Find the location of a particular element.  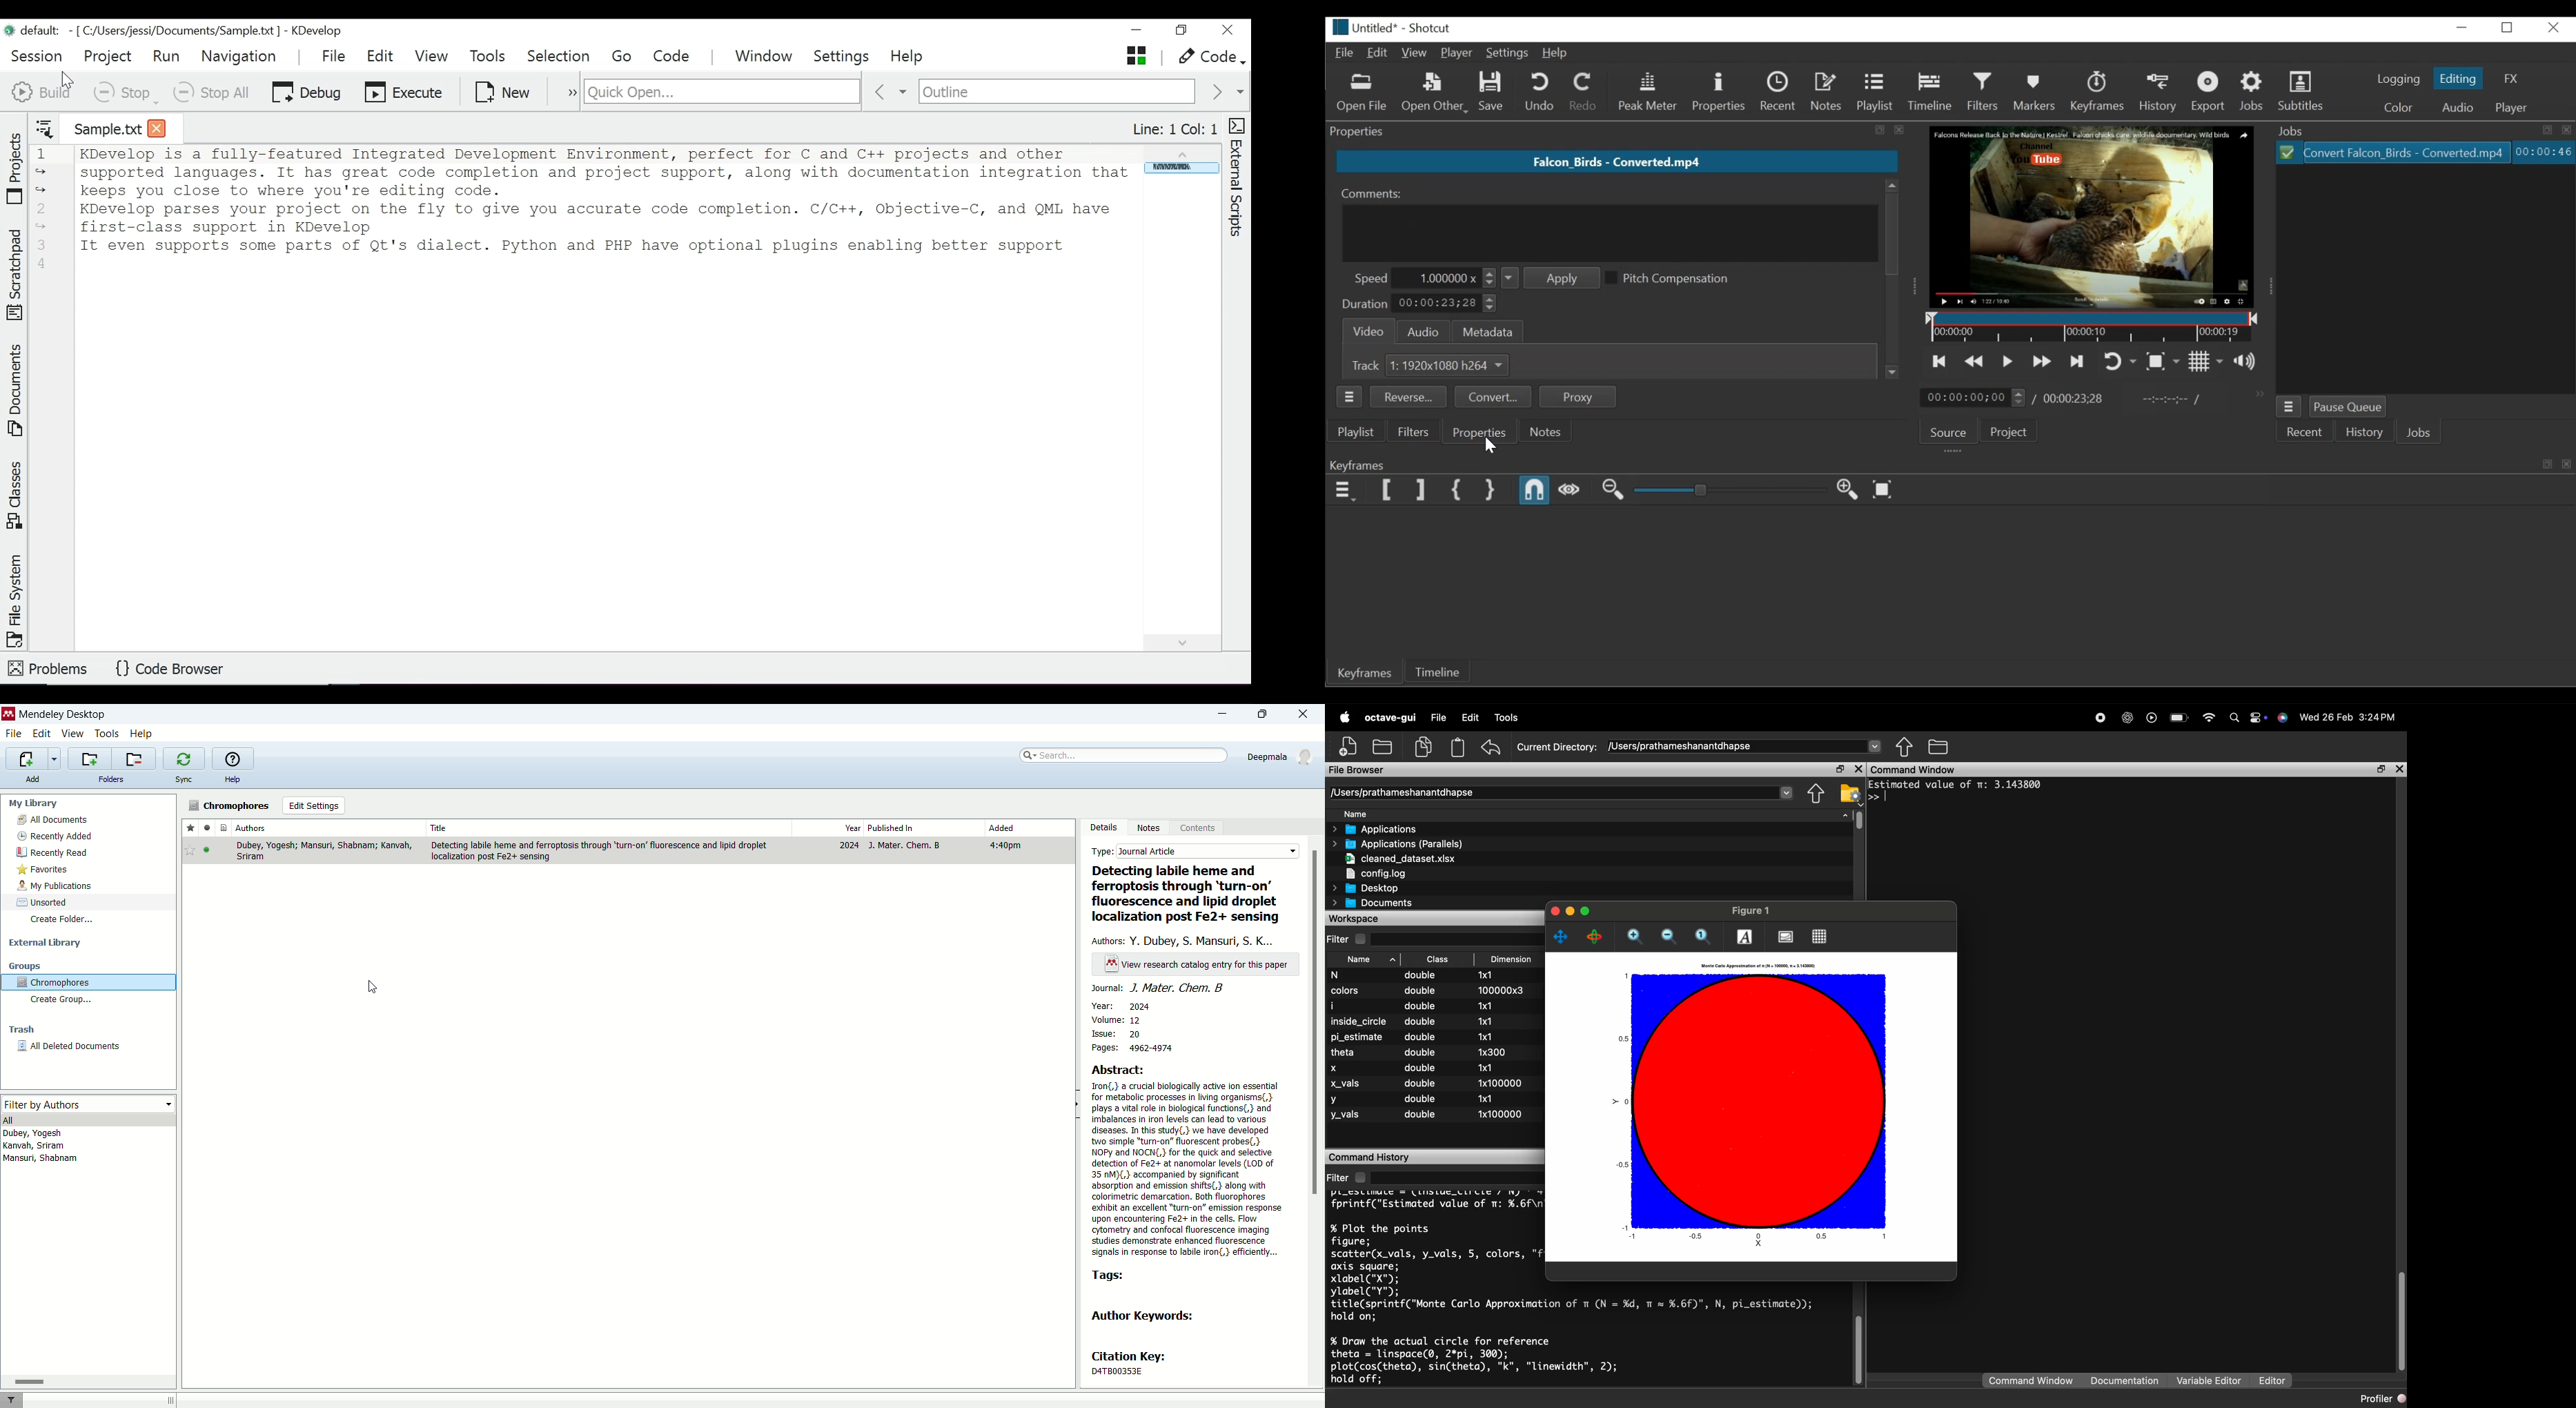

Properties is located at coordinates (1477, 432).